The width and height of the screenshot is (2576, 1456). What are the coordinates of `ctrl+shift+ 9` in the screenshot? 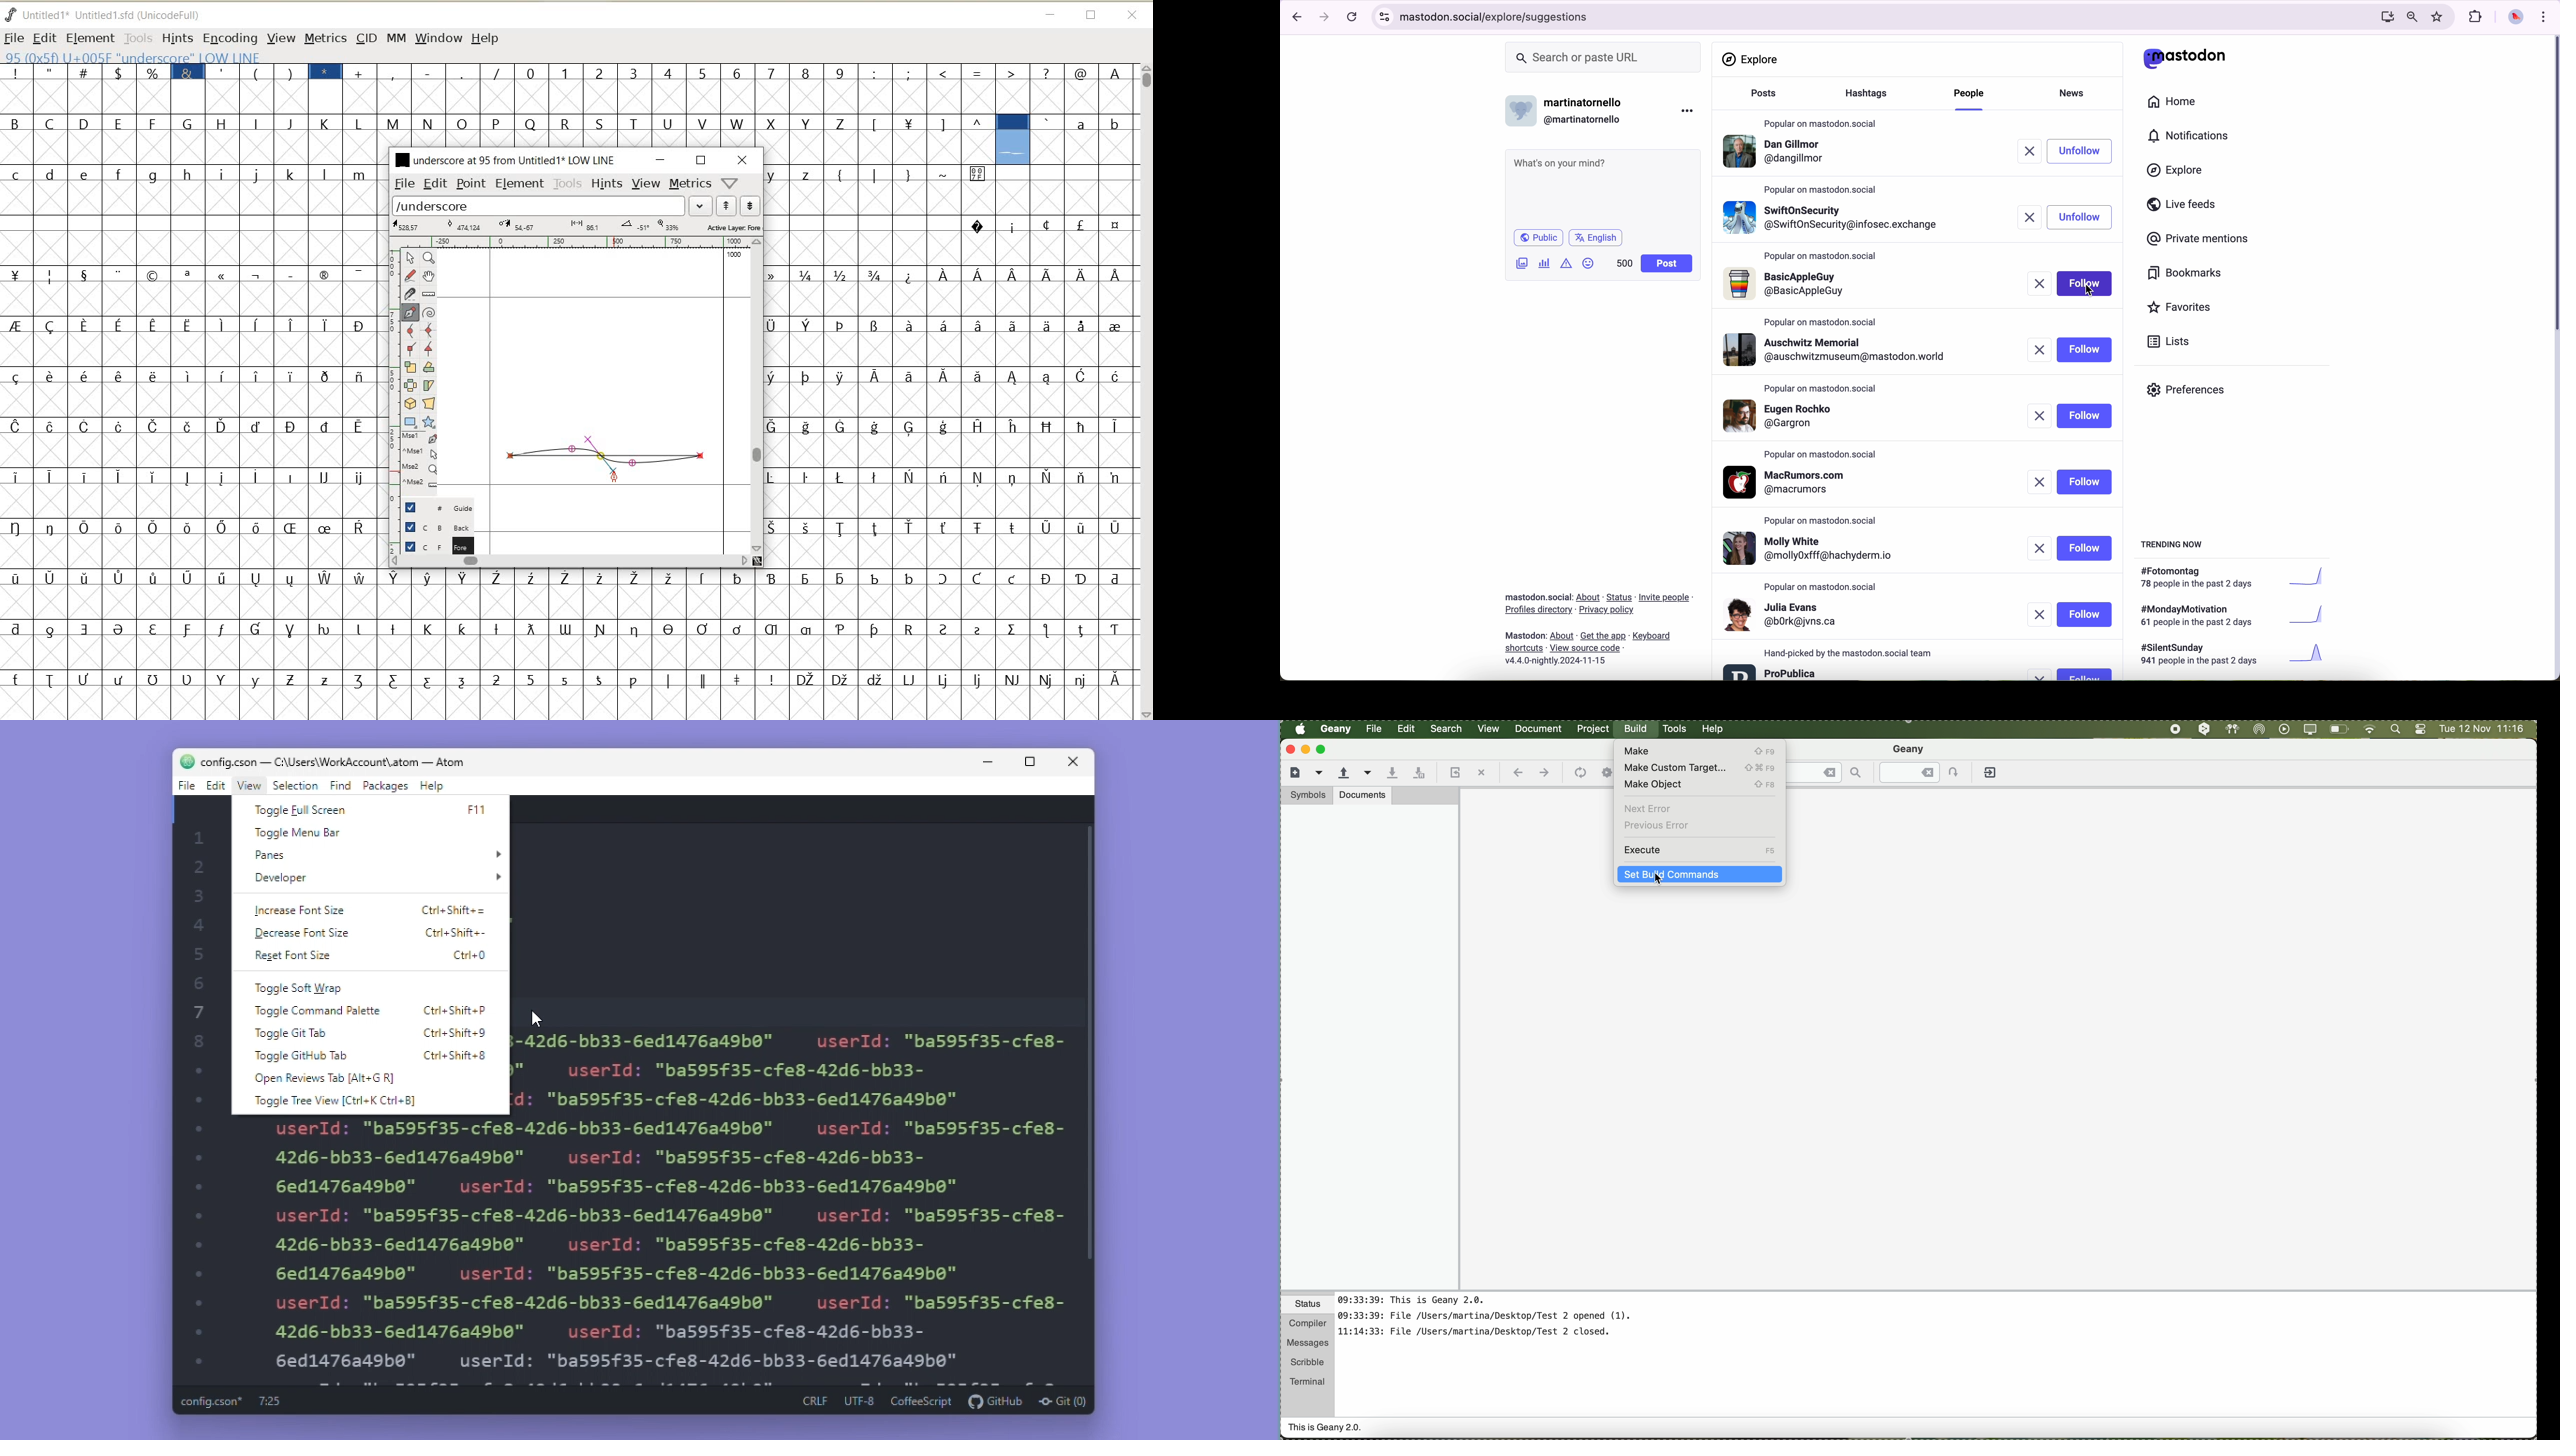 It's located at (454, 1030).